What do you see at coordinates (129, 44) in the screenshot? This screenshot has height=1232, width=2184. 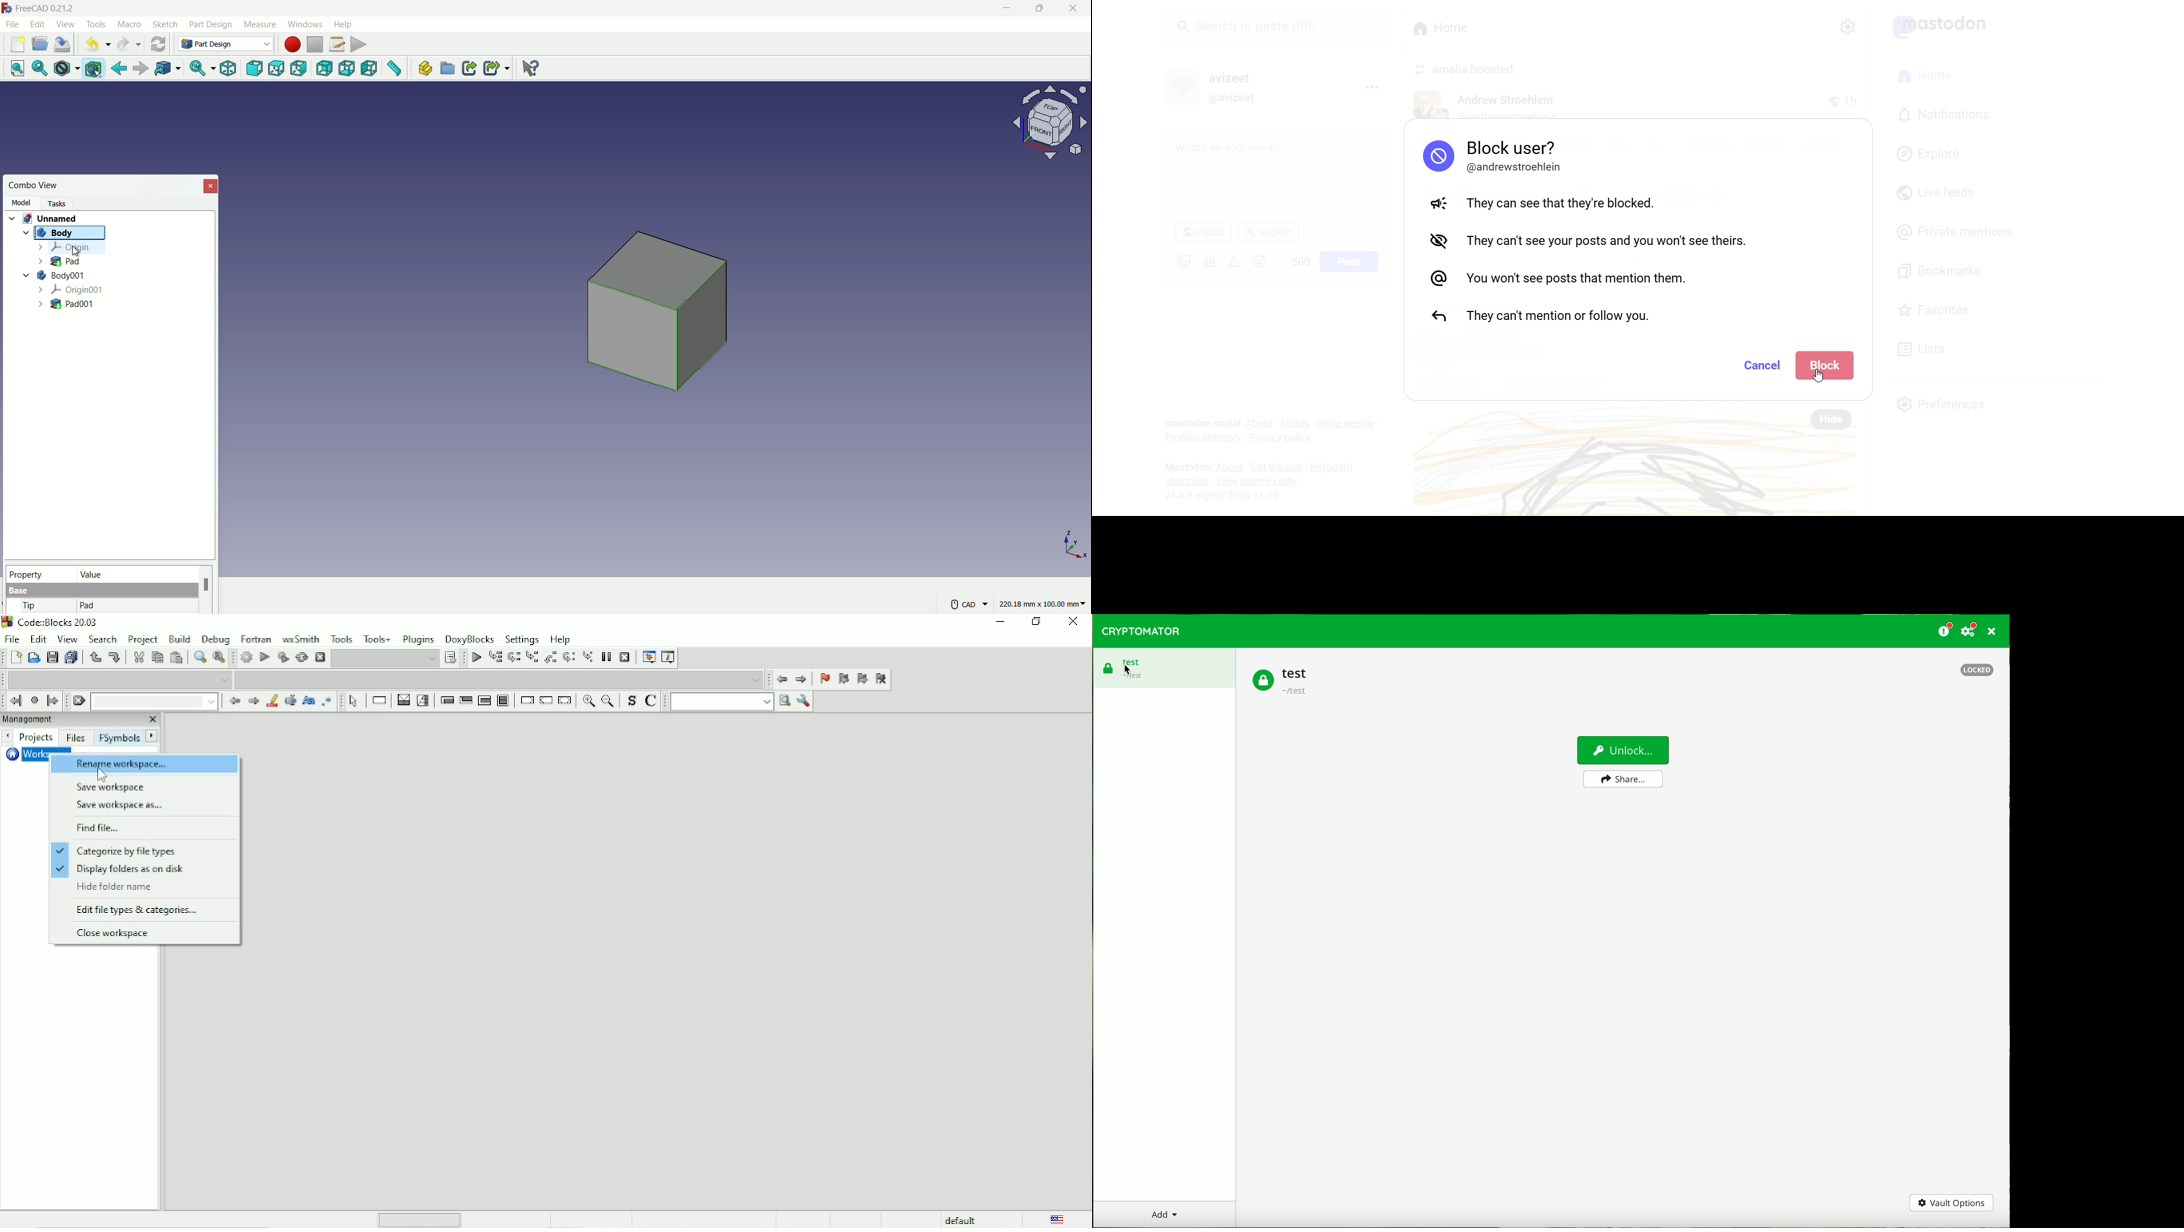 I see `redo` at bounding box center [129, 44].